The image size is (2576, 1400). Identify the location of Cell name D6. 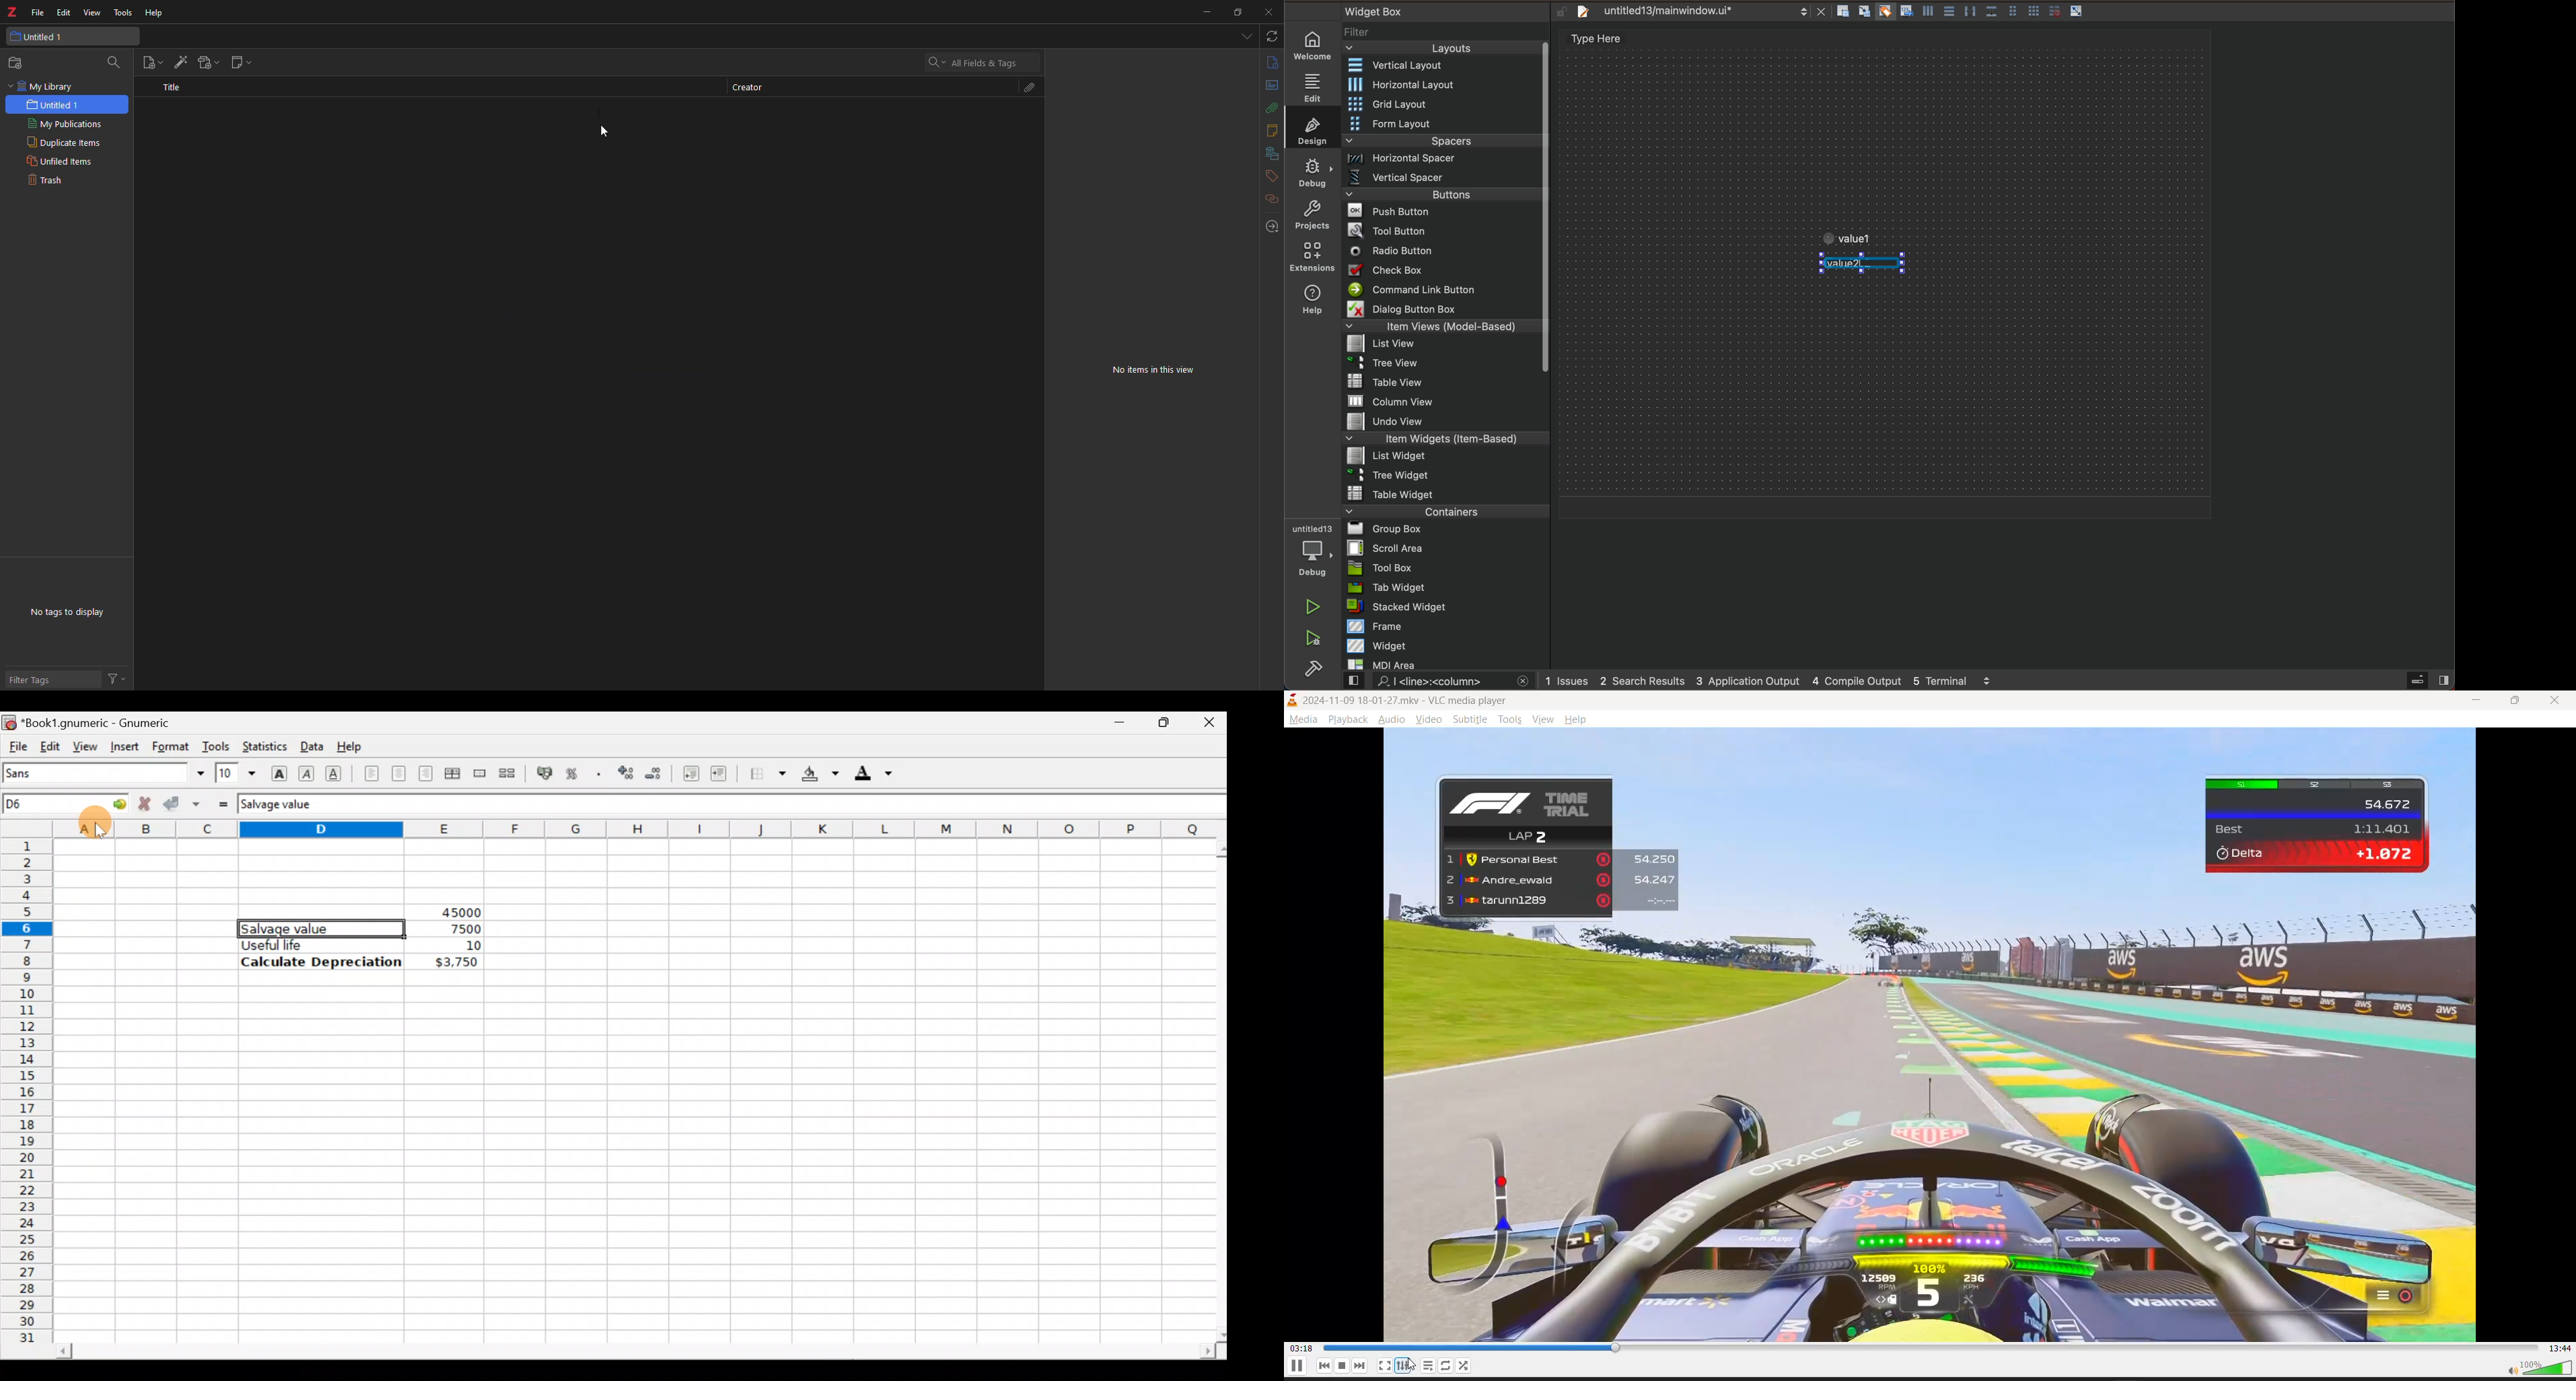
(45, 804).